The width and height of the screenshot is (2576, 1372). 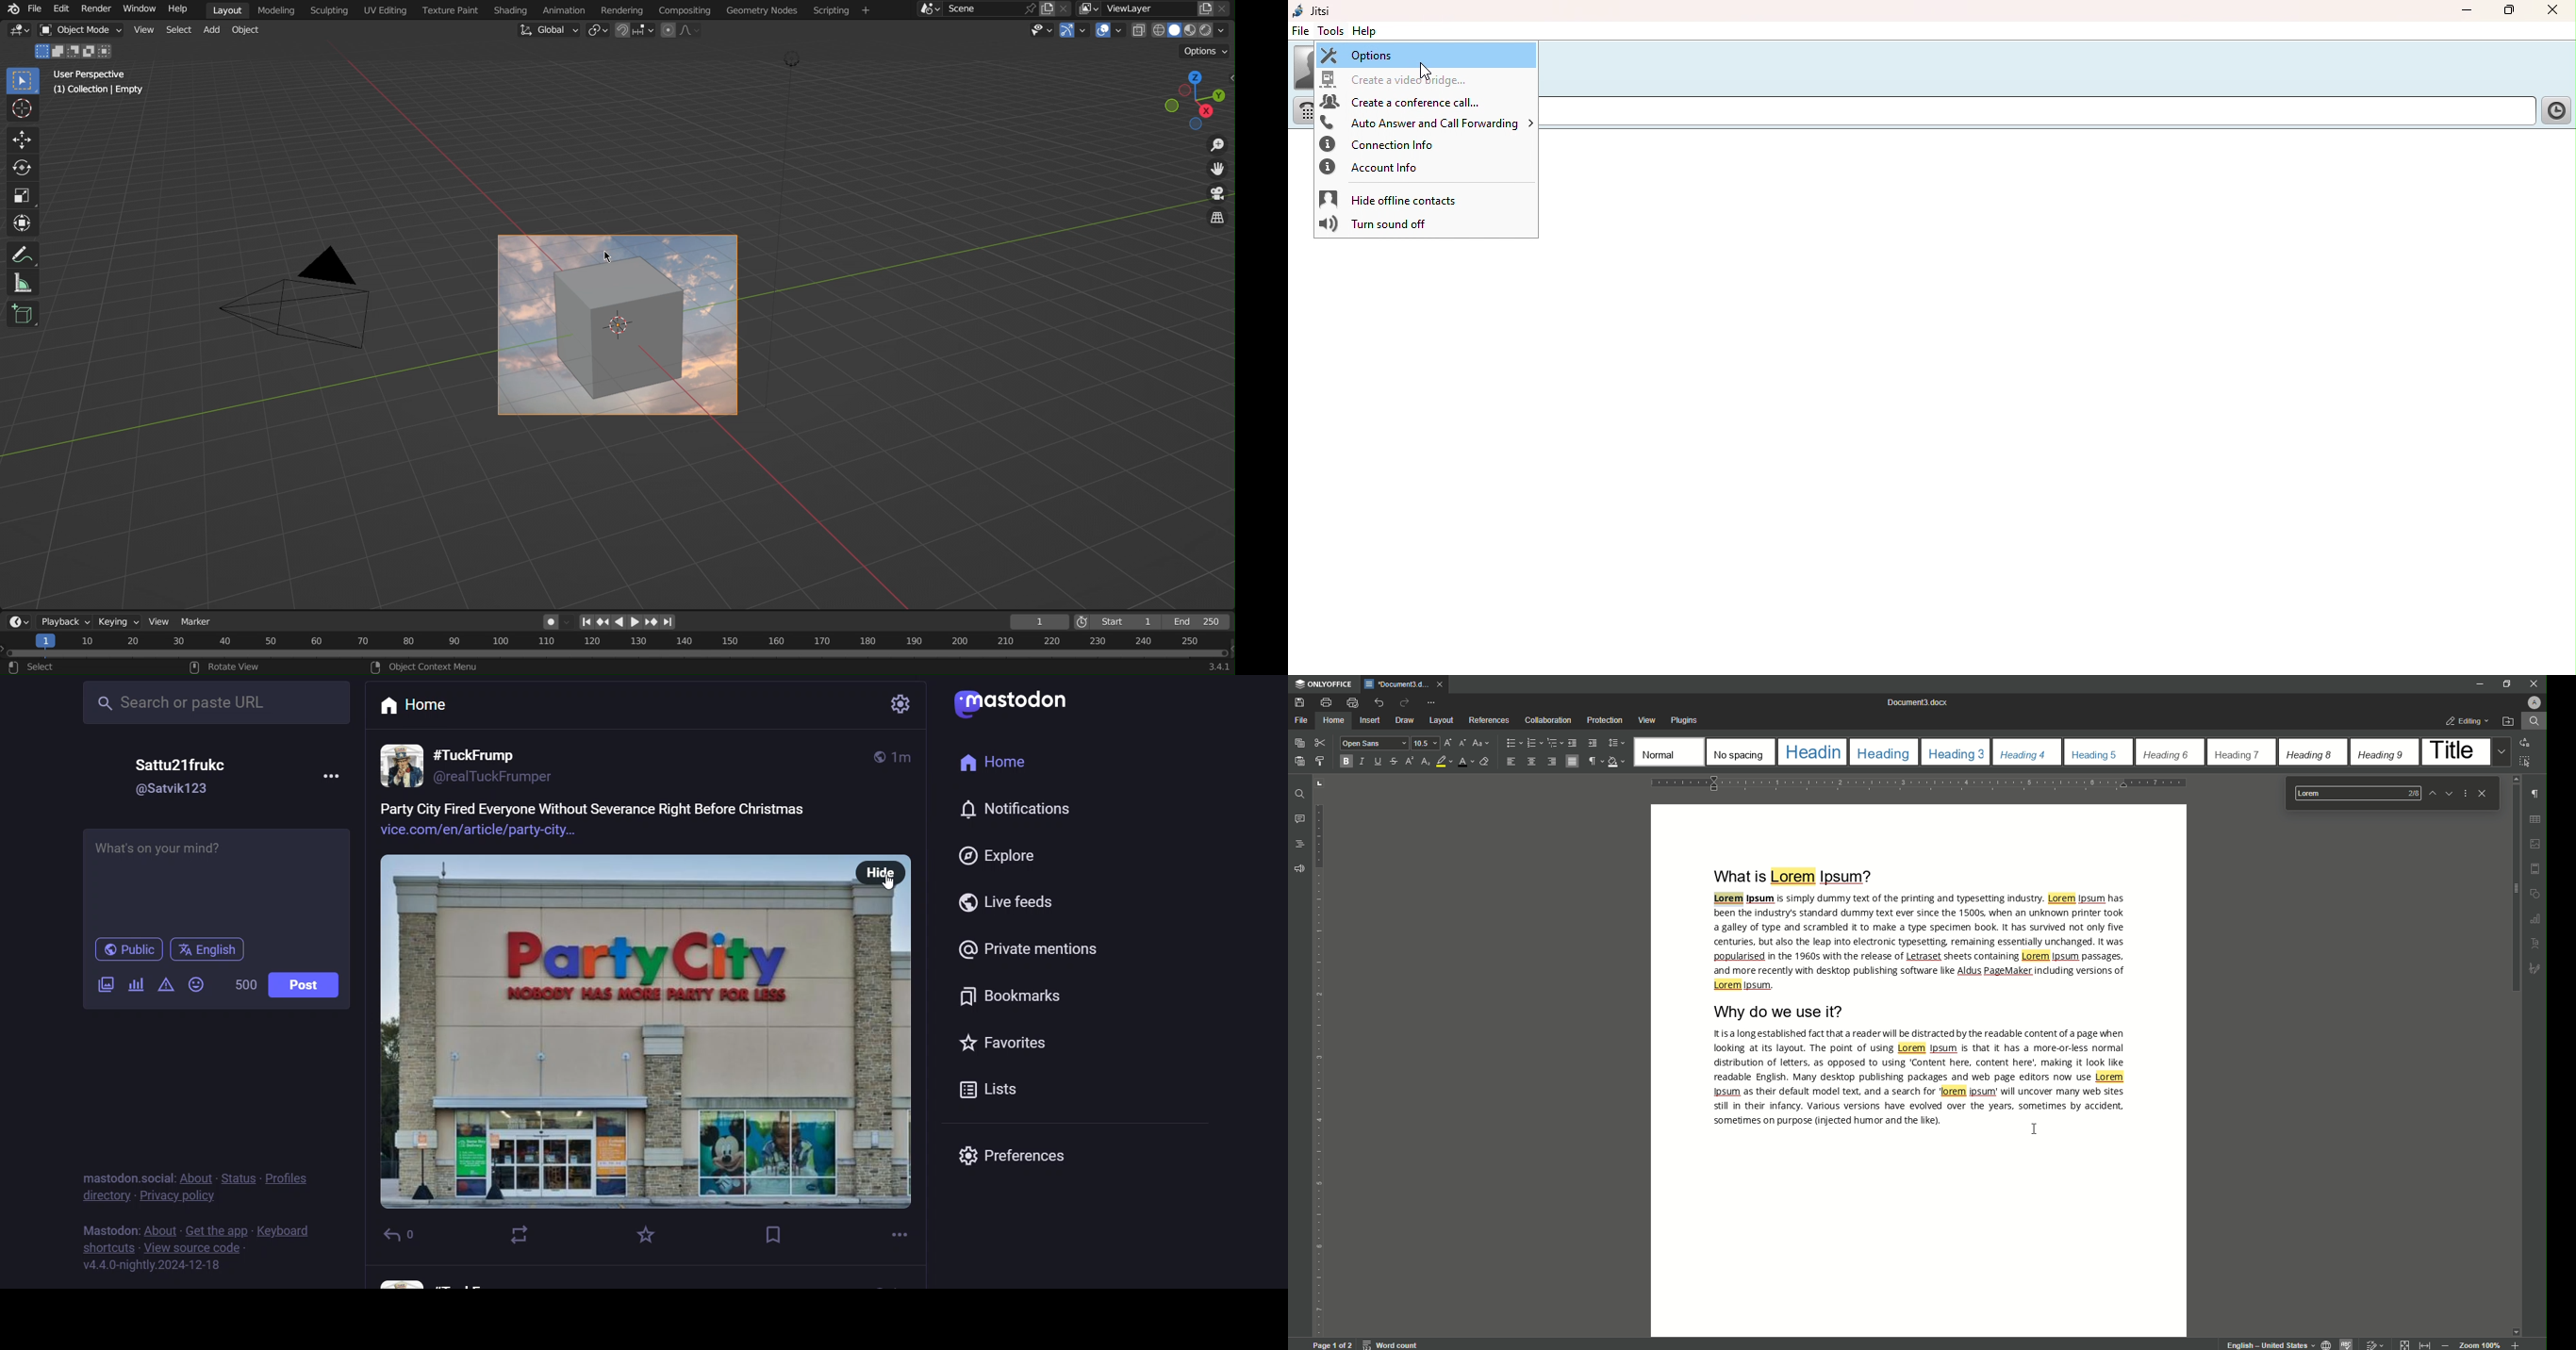 I want to click on Highlight Color, so click(x=1443, y=762).